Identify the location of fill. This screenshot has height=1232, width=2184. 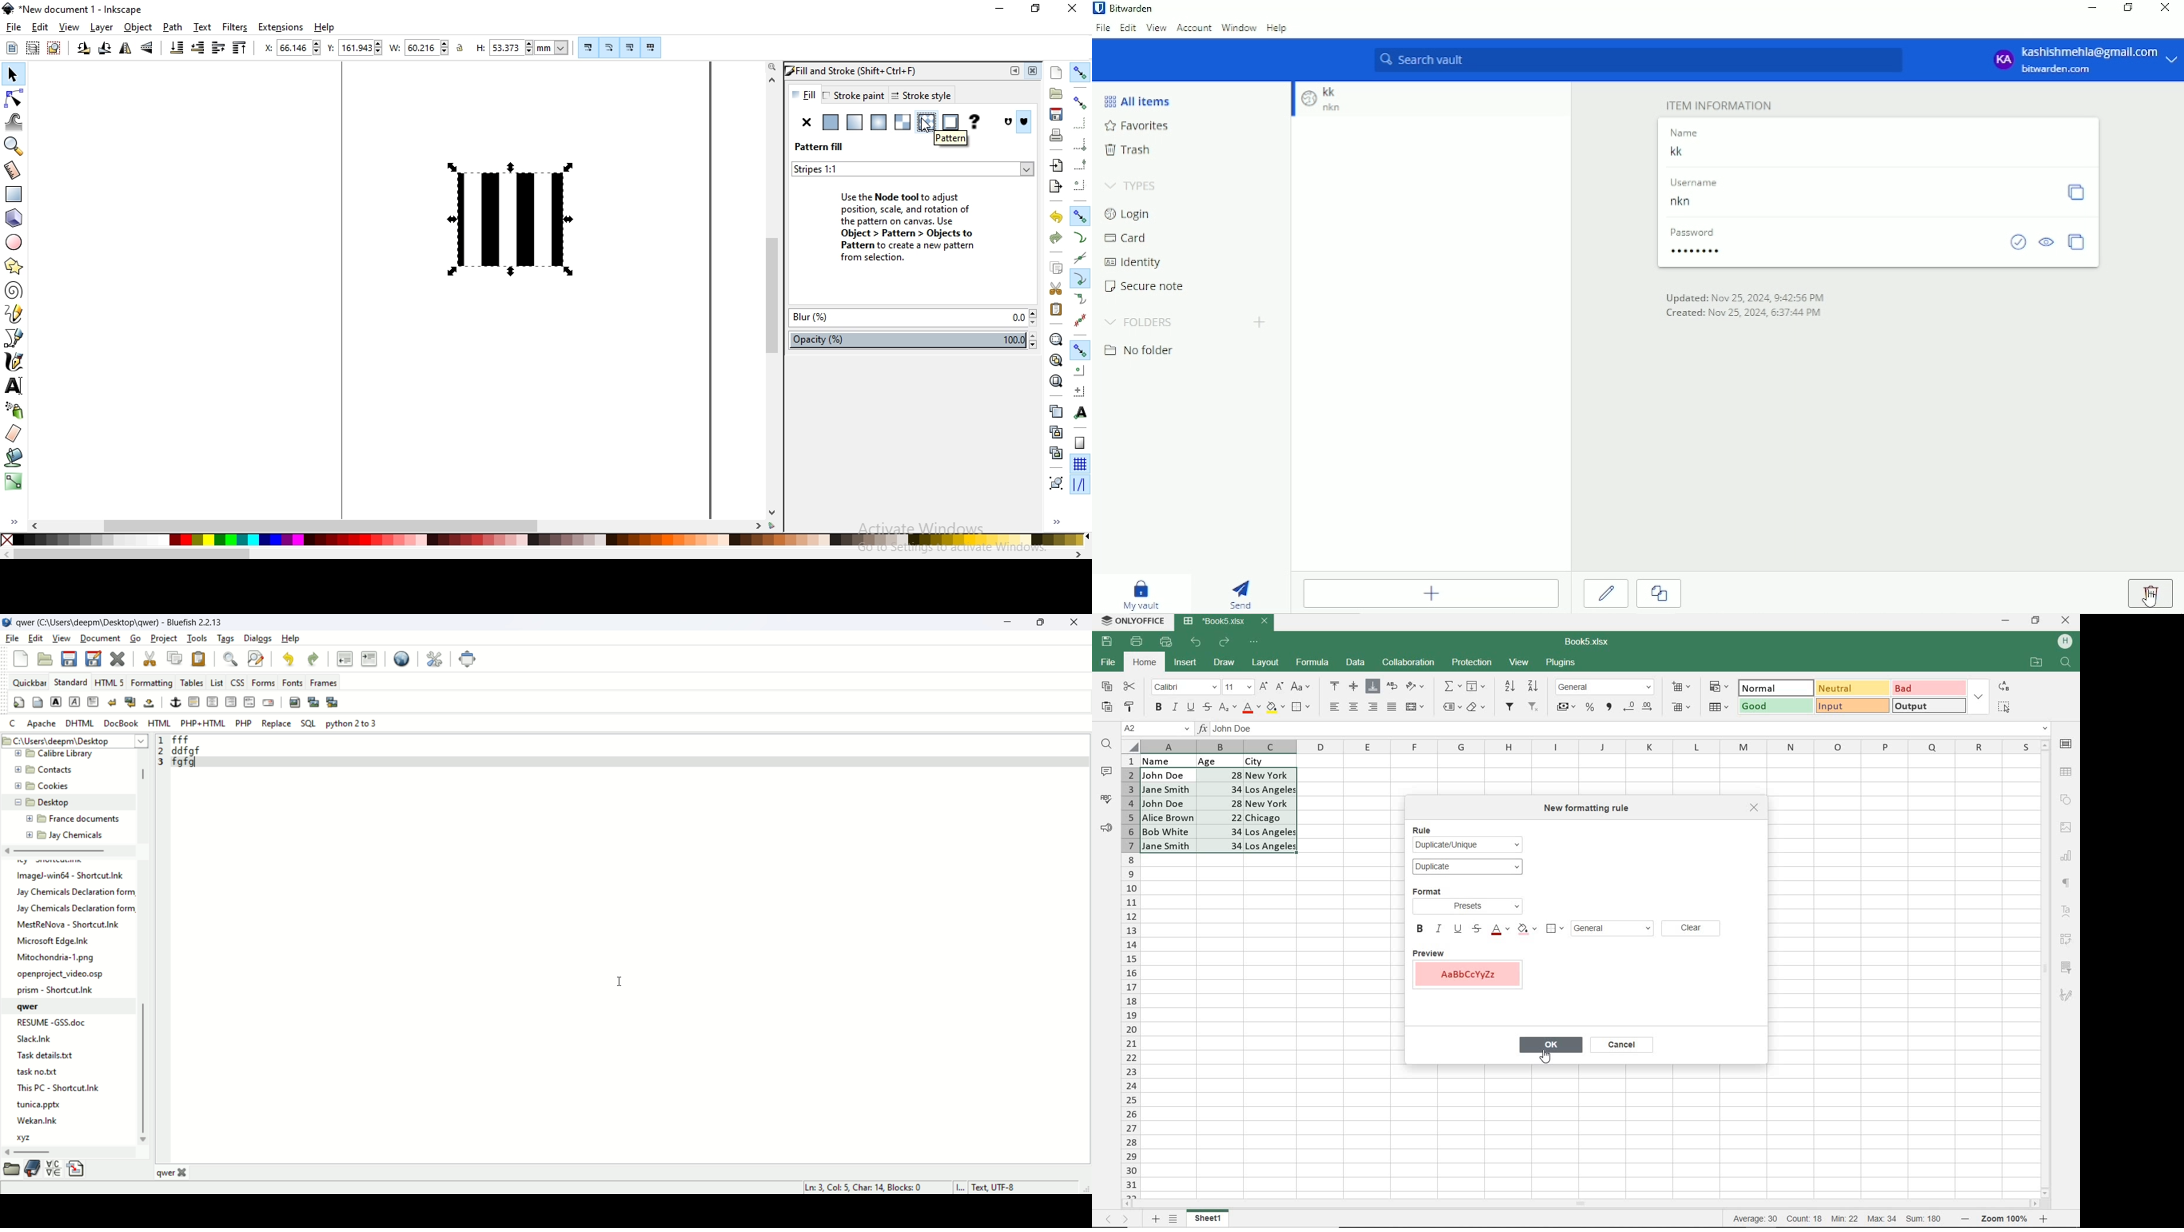
(803, 94).